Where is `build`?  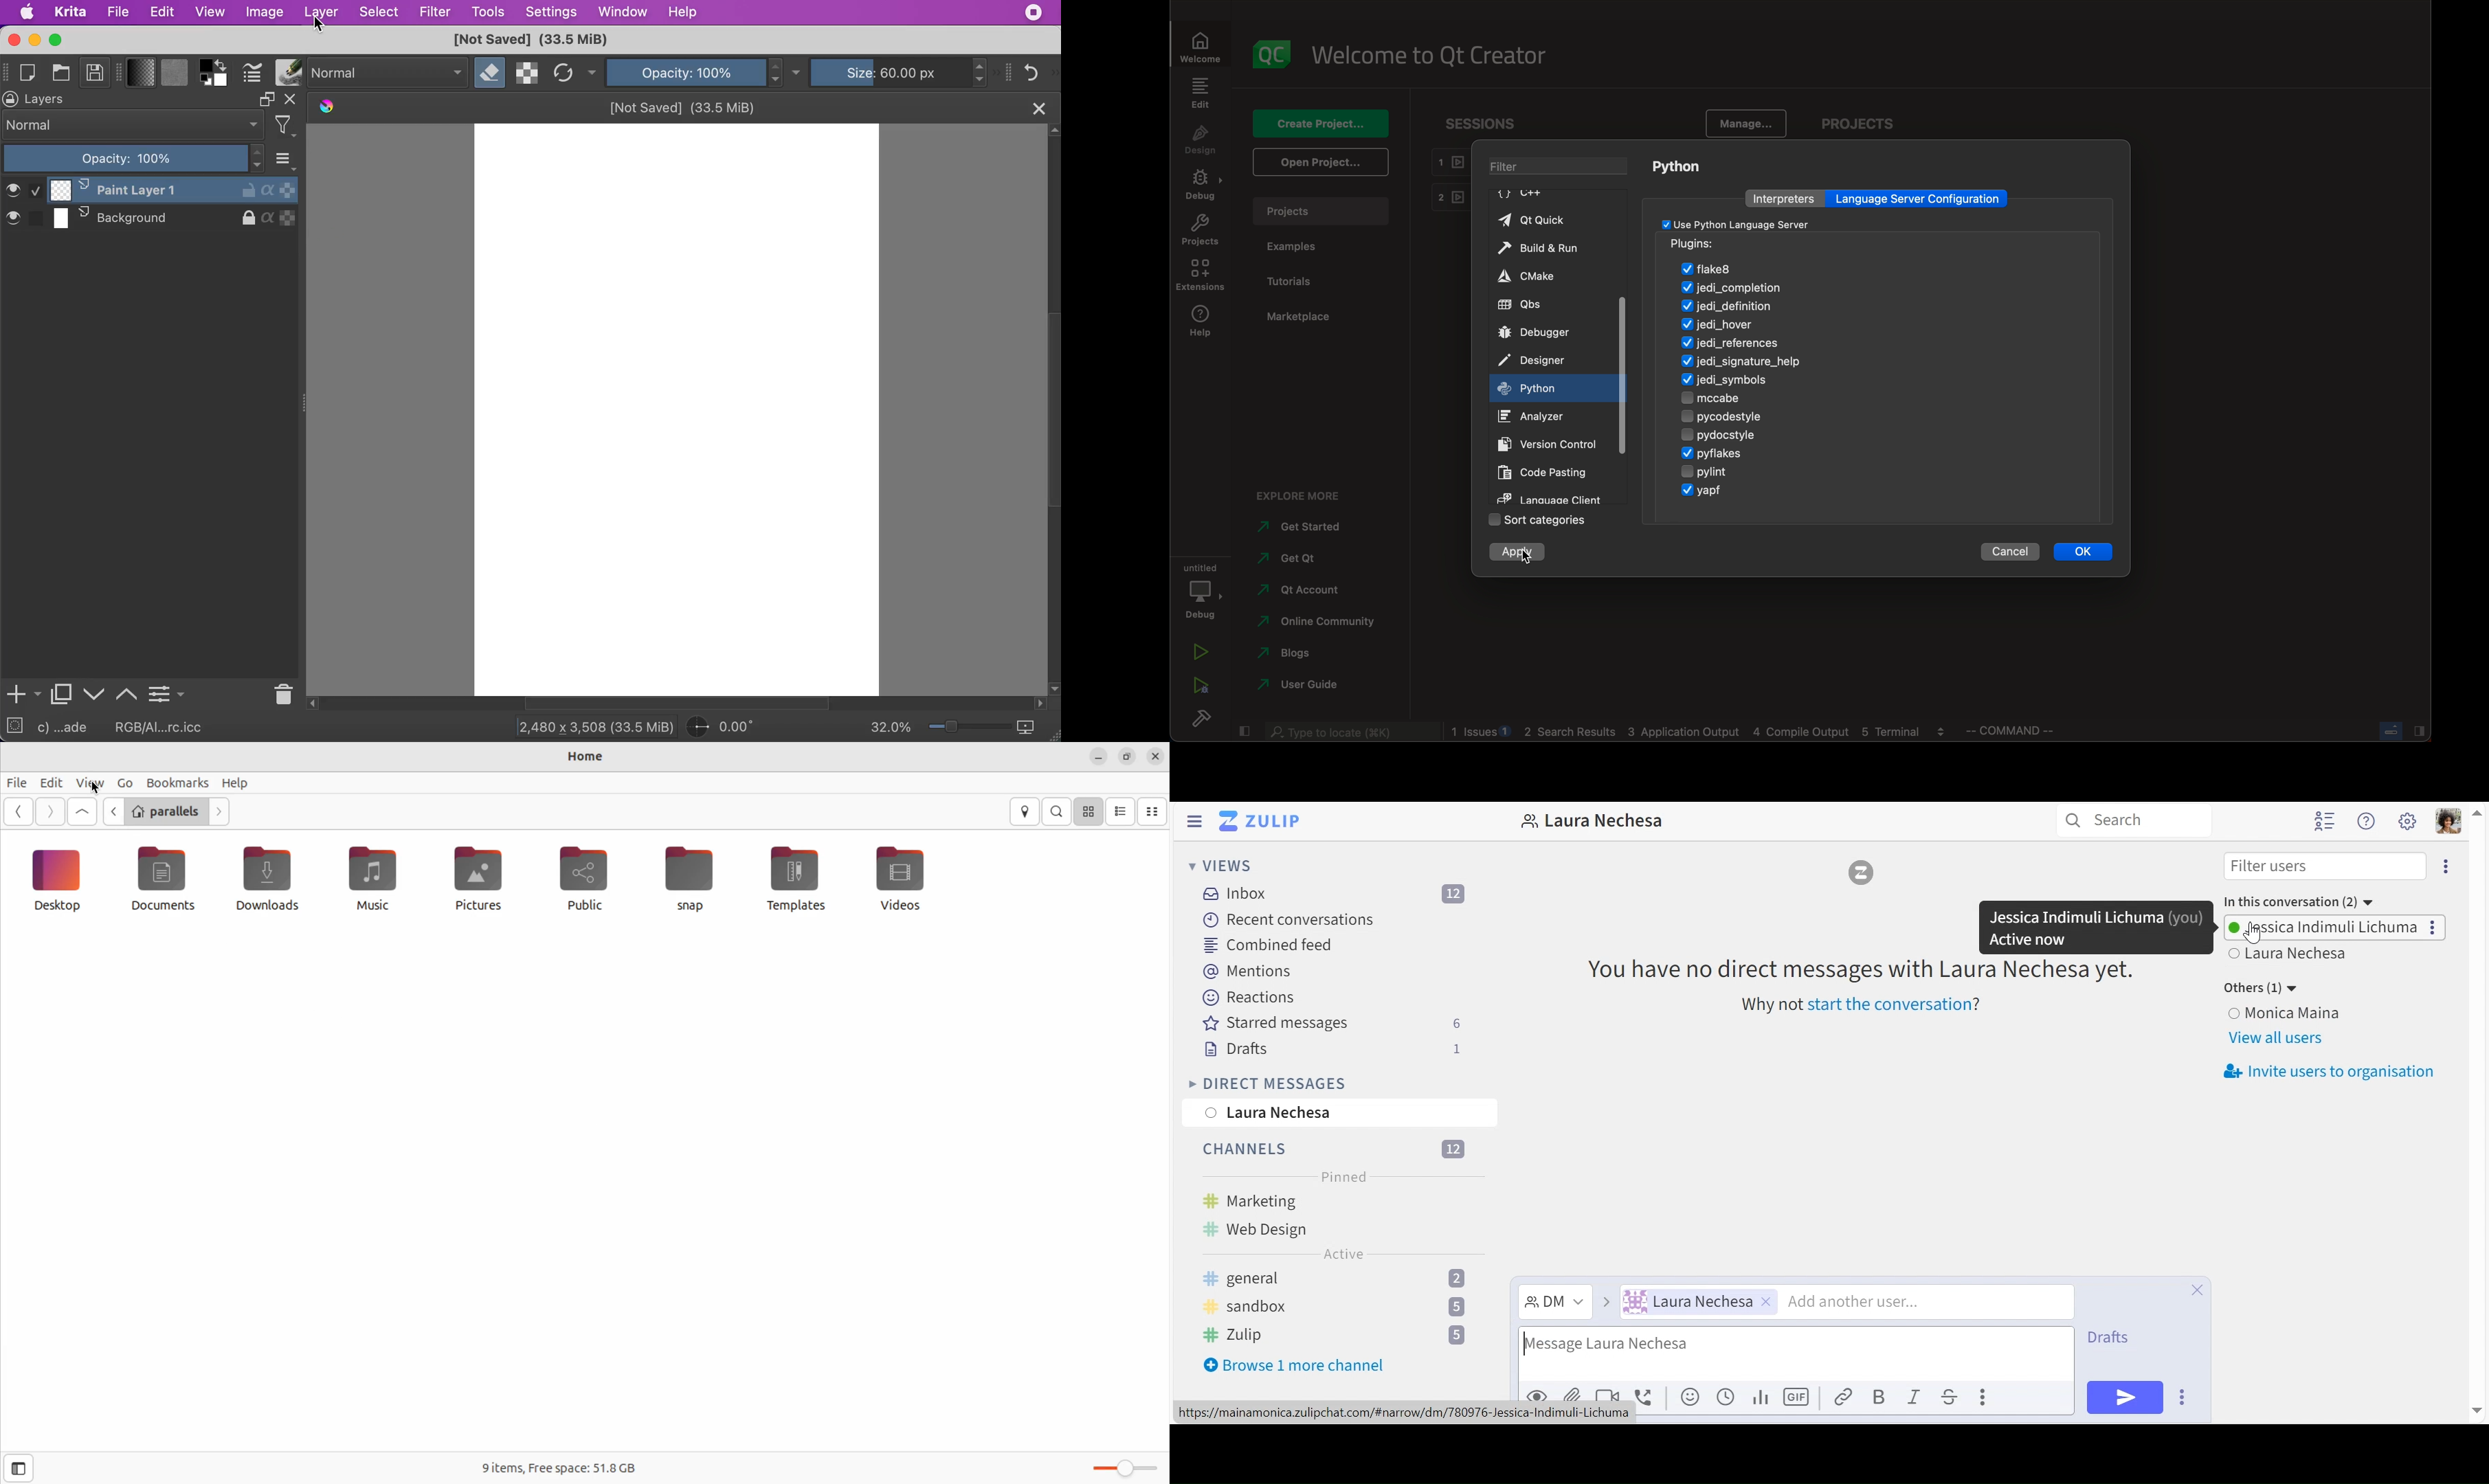 build is located at coordinates (1200, 718).